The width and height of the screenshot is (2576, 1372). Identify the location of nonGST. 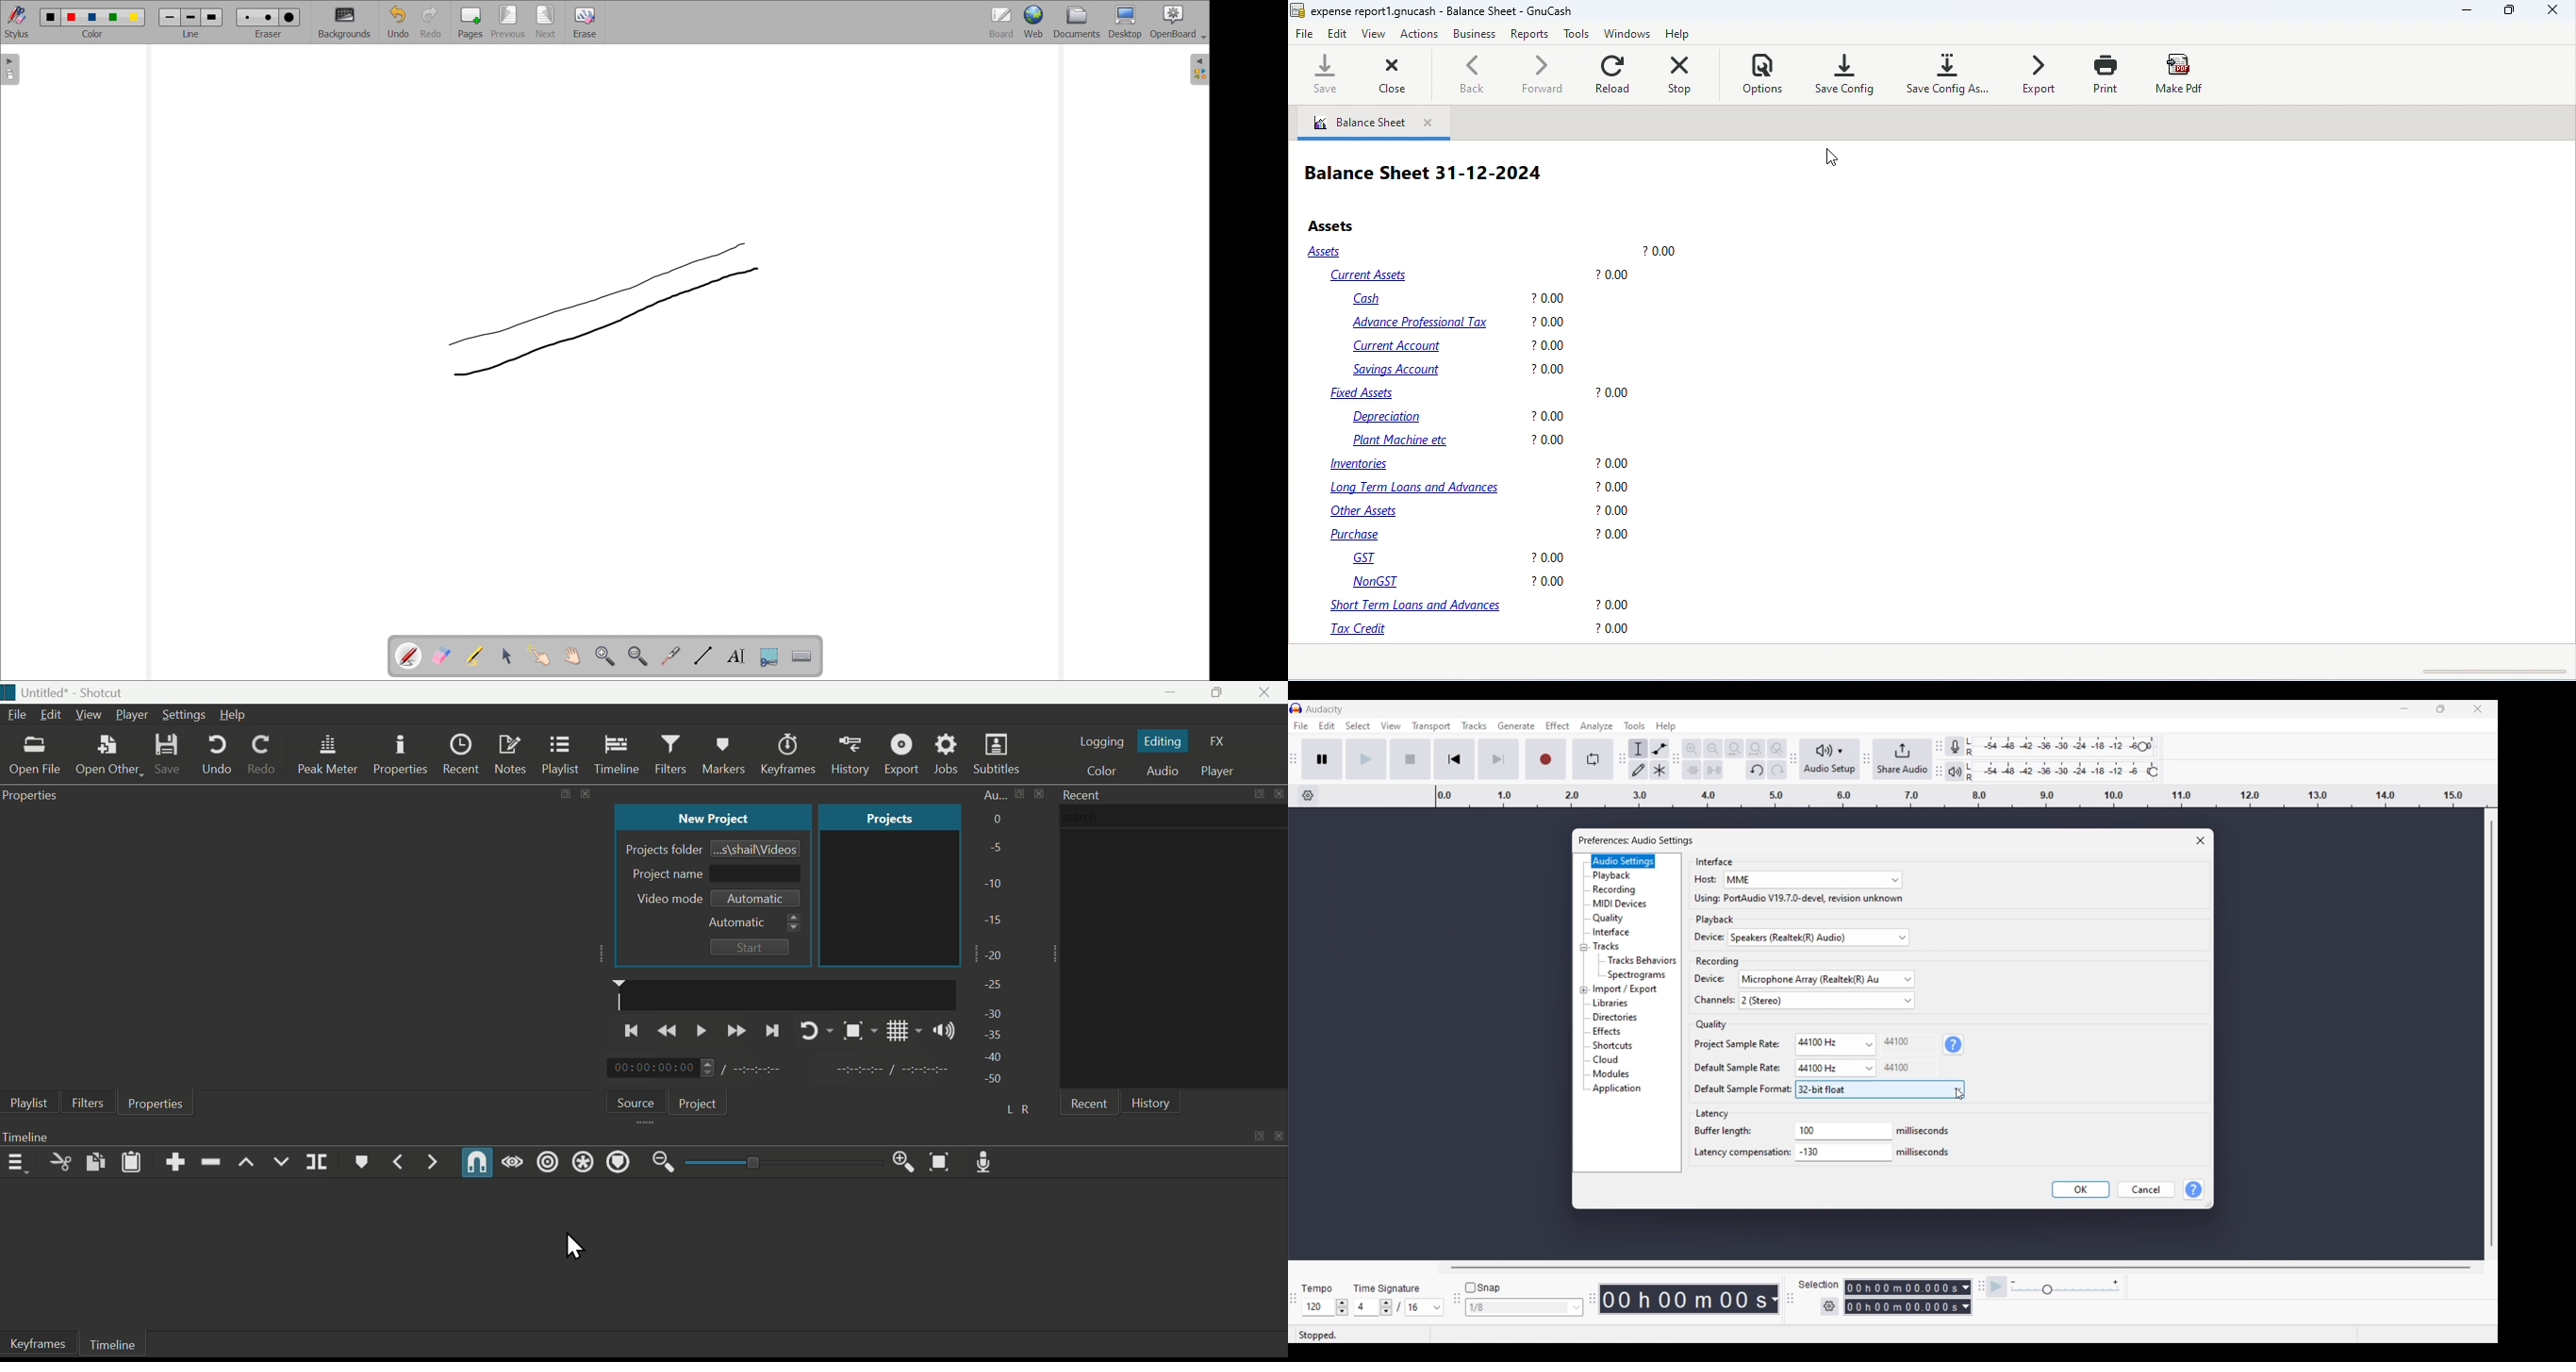
(1456, 580).